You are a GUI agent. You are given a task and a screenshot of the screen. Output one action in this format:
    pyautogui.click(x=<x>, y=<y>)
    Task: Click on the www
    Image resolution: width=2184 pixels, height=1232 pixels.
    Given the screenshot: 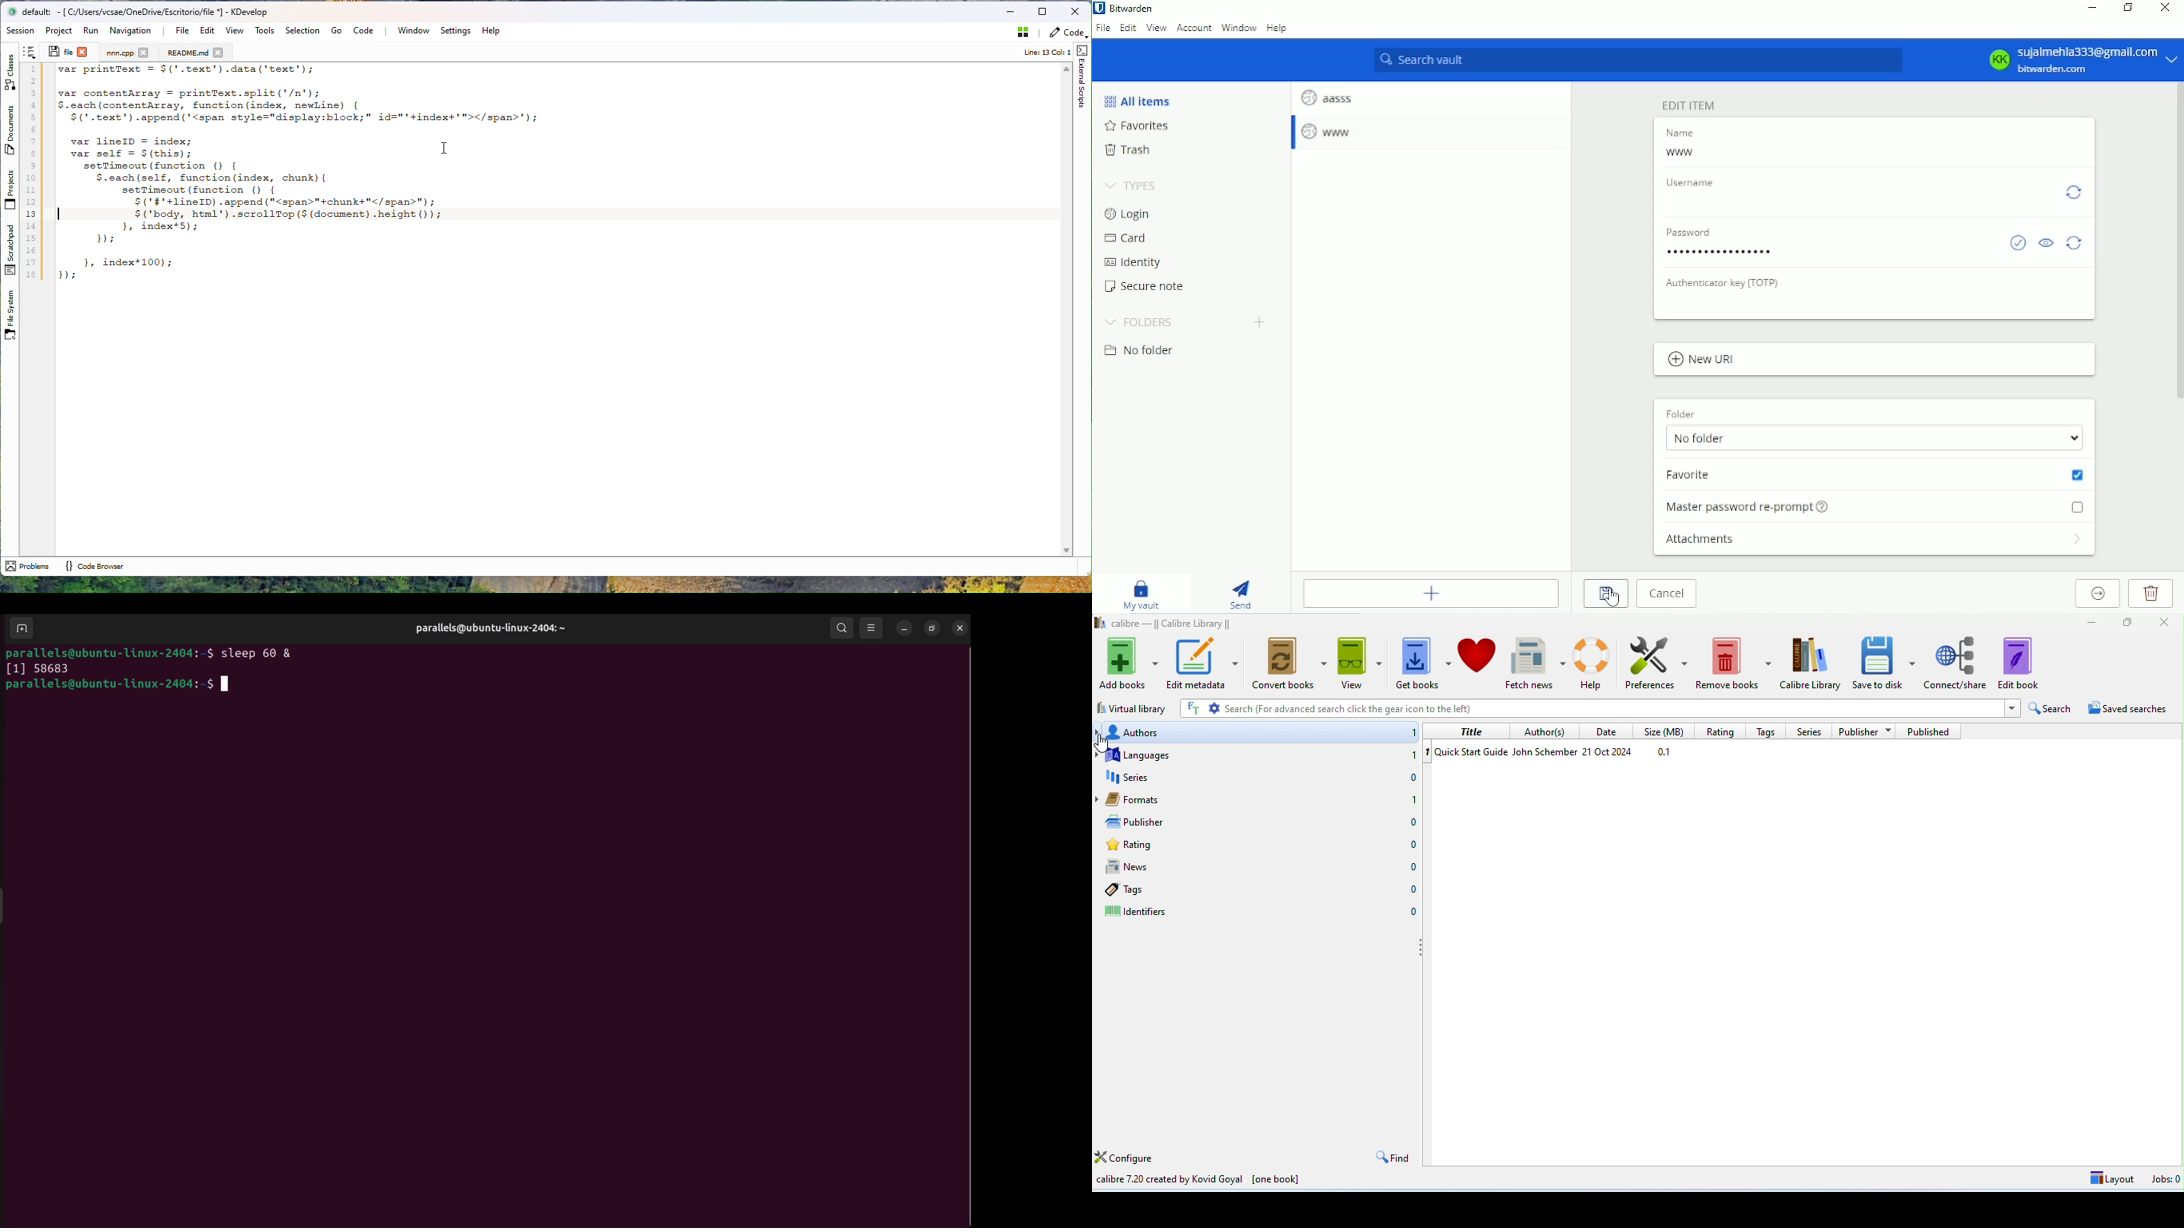 What is the action you would take?
    pyautogui.click(x=1329, y=132)
    